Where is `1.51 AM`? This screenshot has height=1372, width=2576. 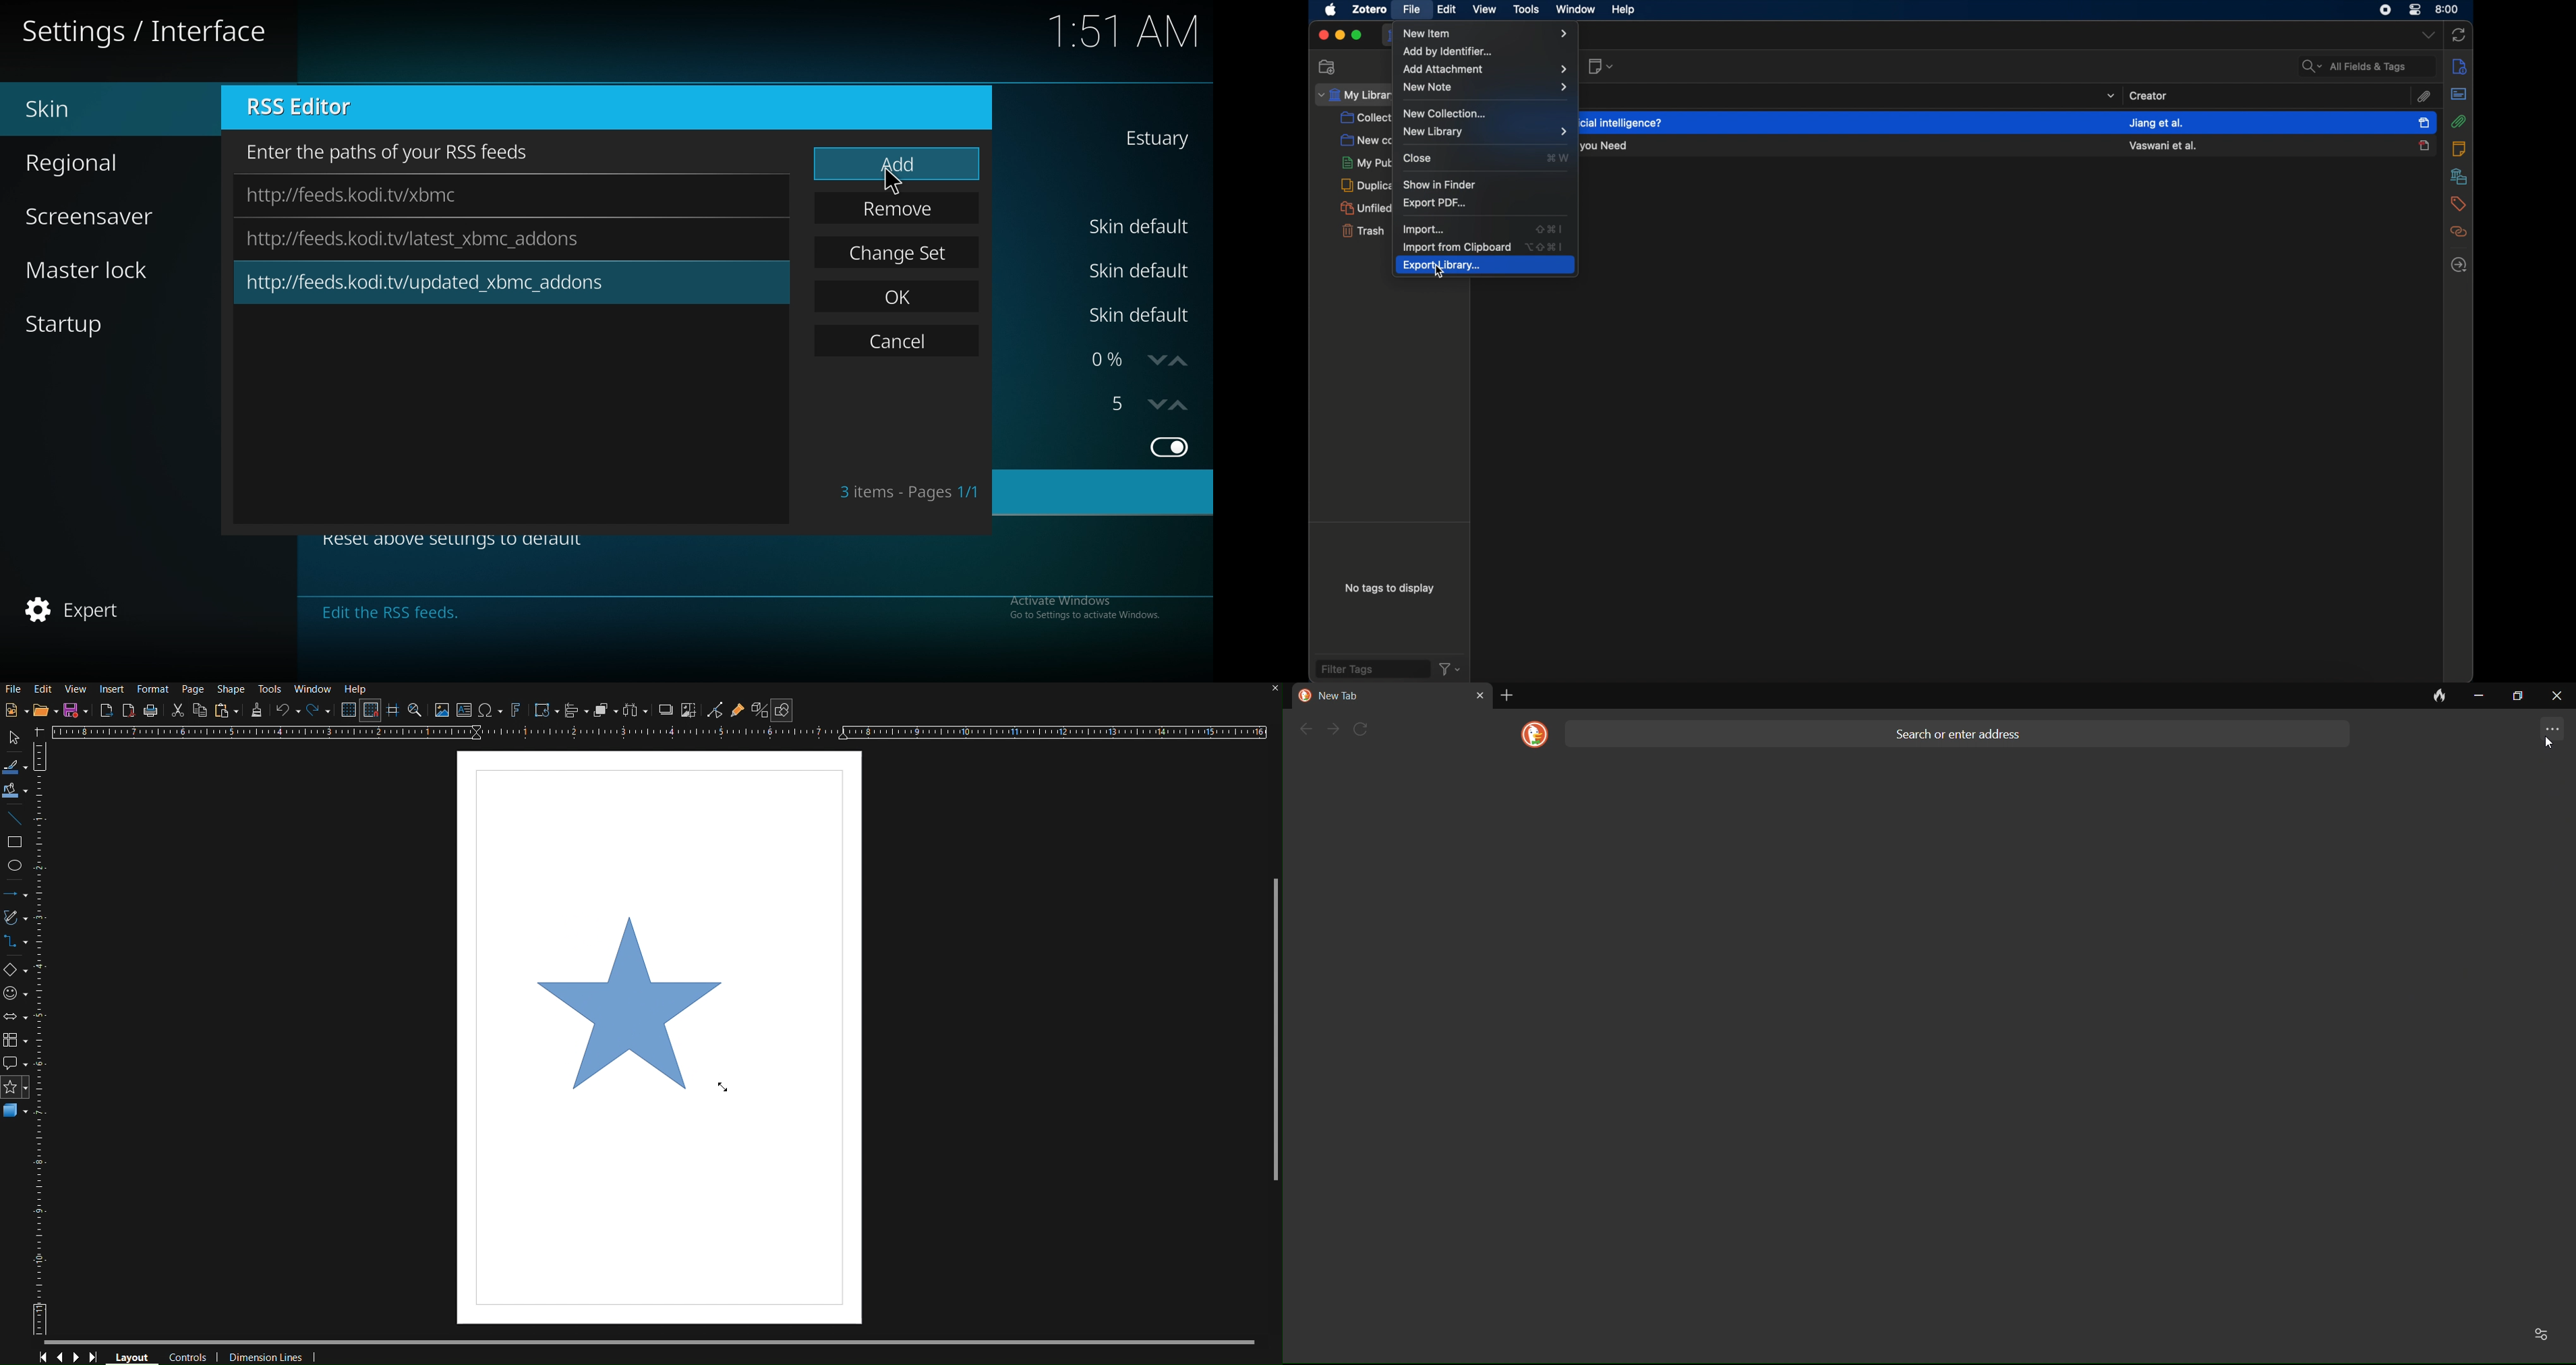
1.51 AM is located at coordinates (1122, 33).